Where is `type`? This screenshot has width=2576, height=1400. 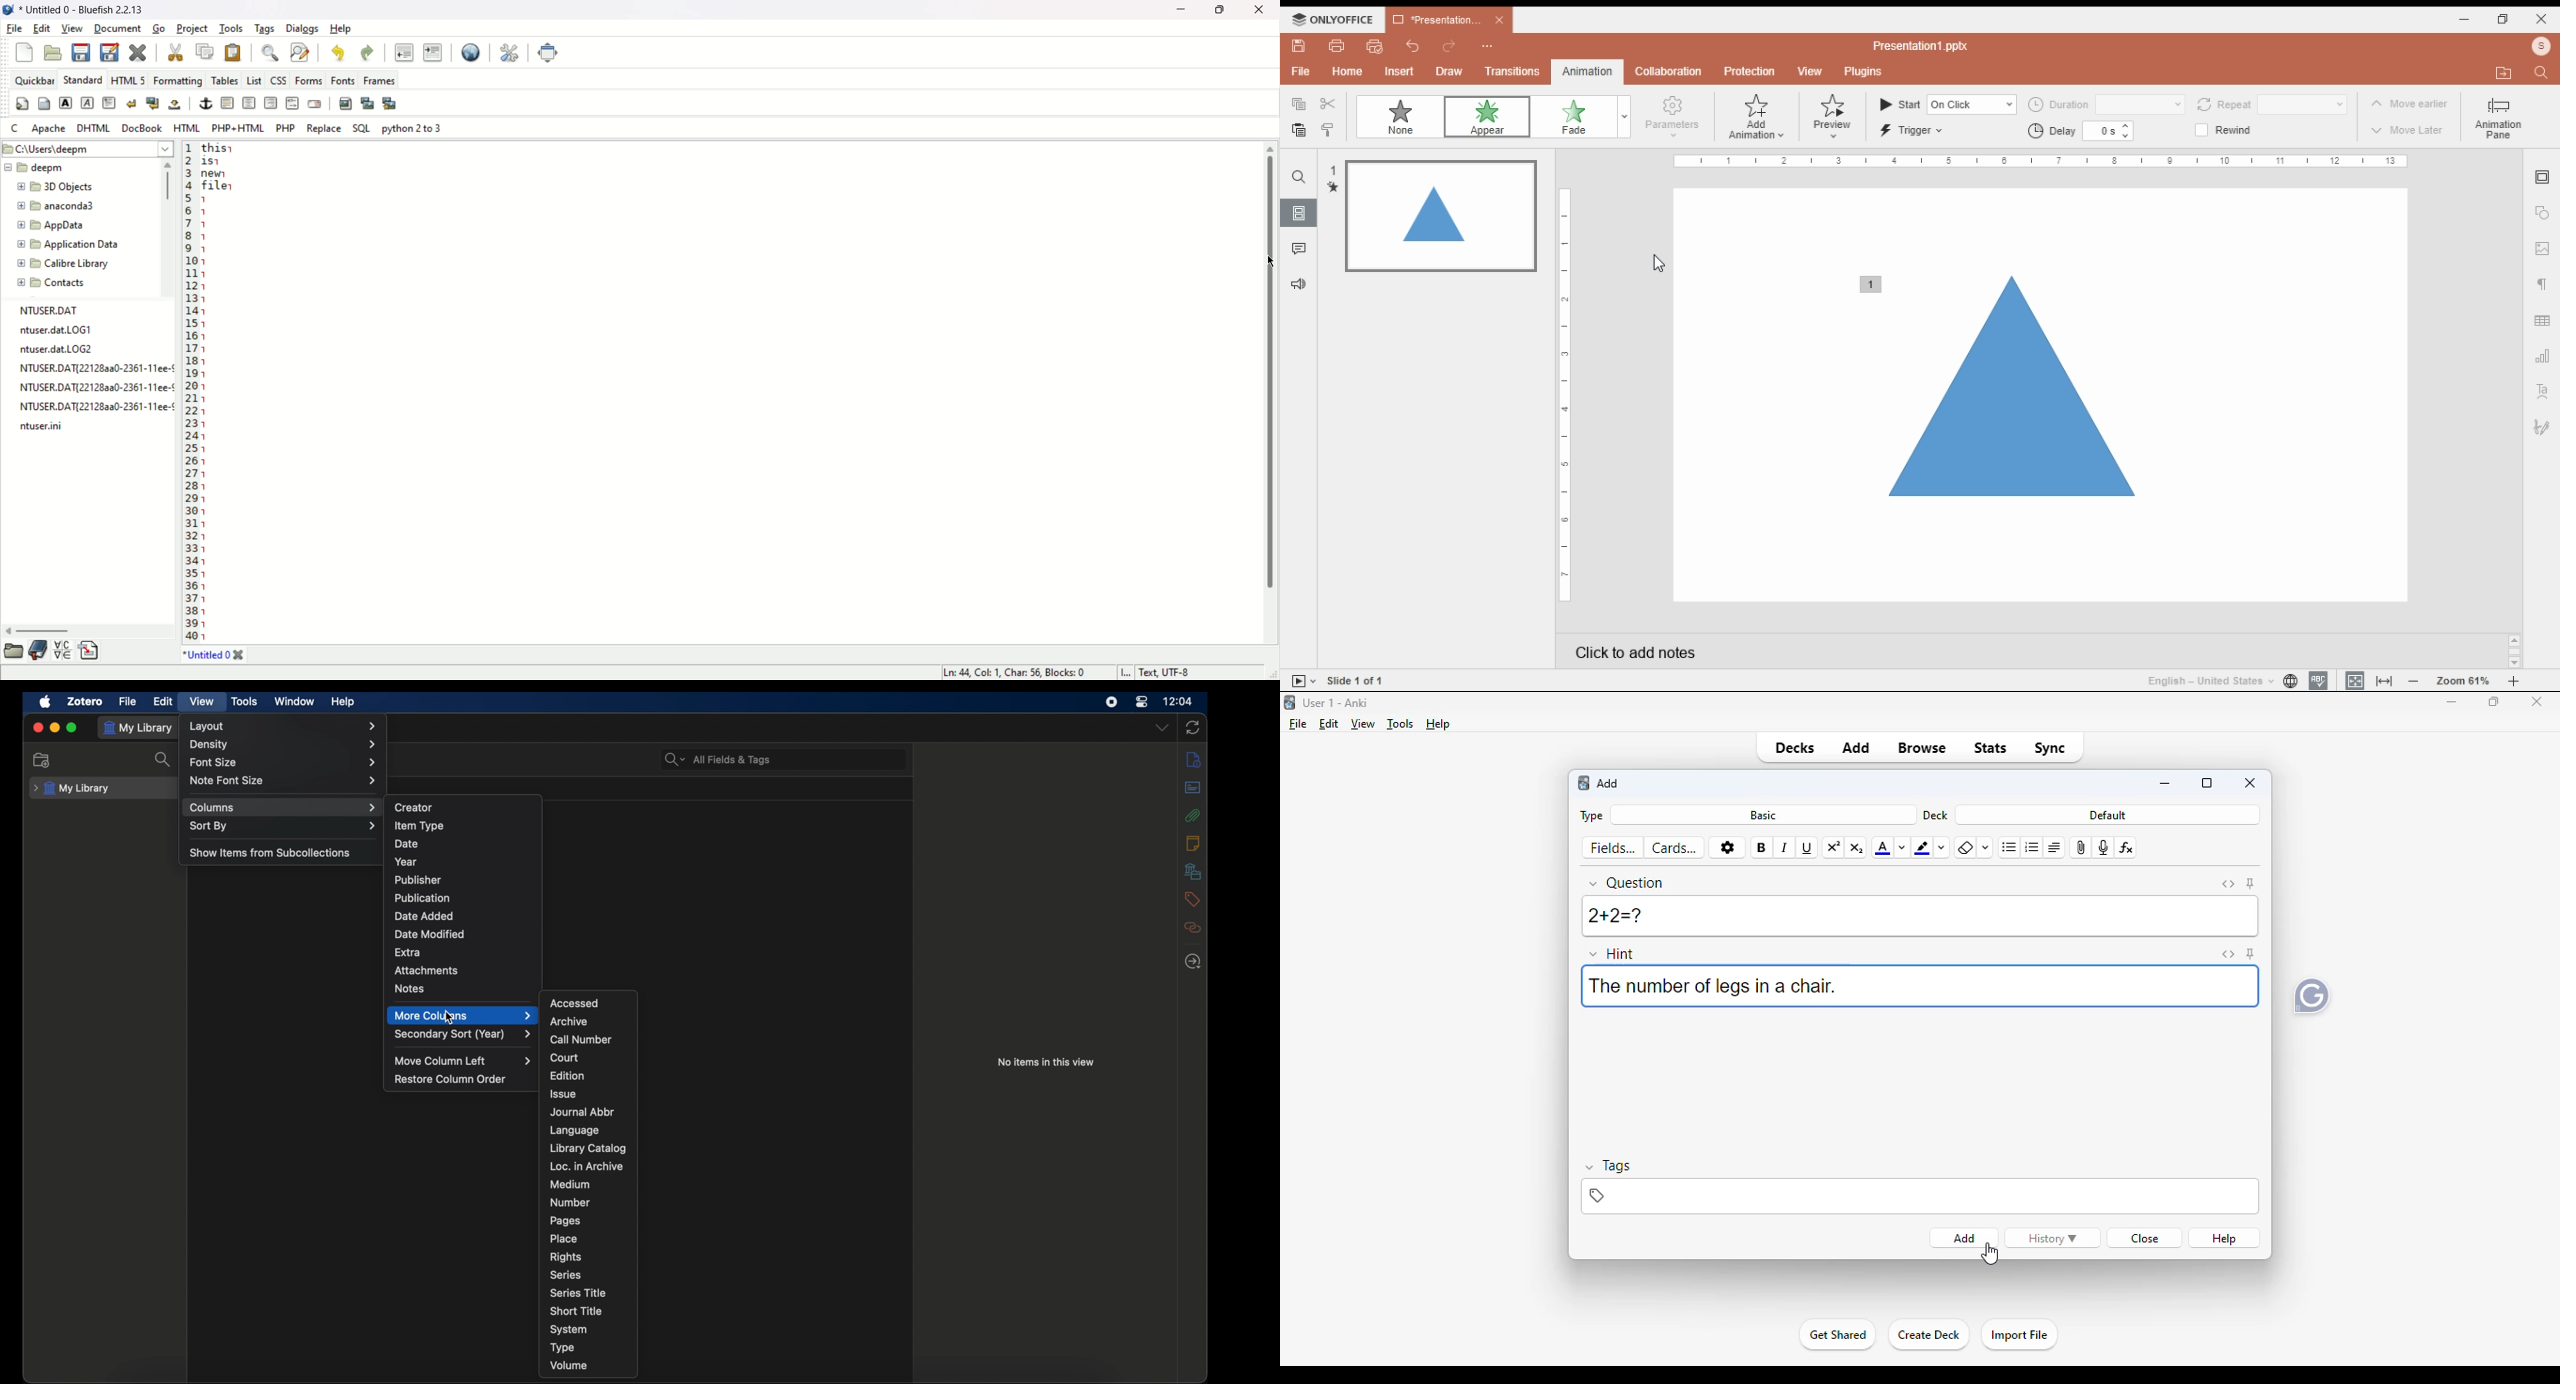 type is located at coordinates (563, 1349).